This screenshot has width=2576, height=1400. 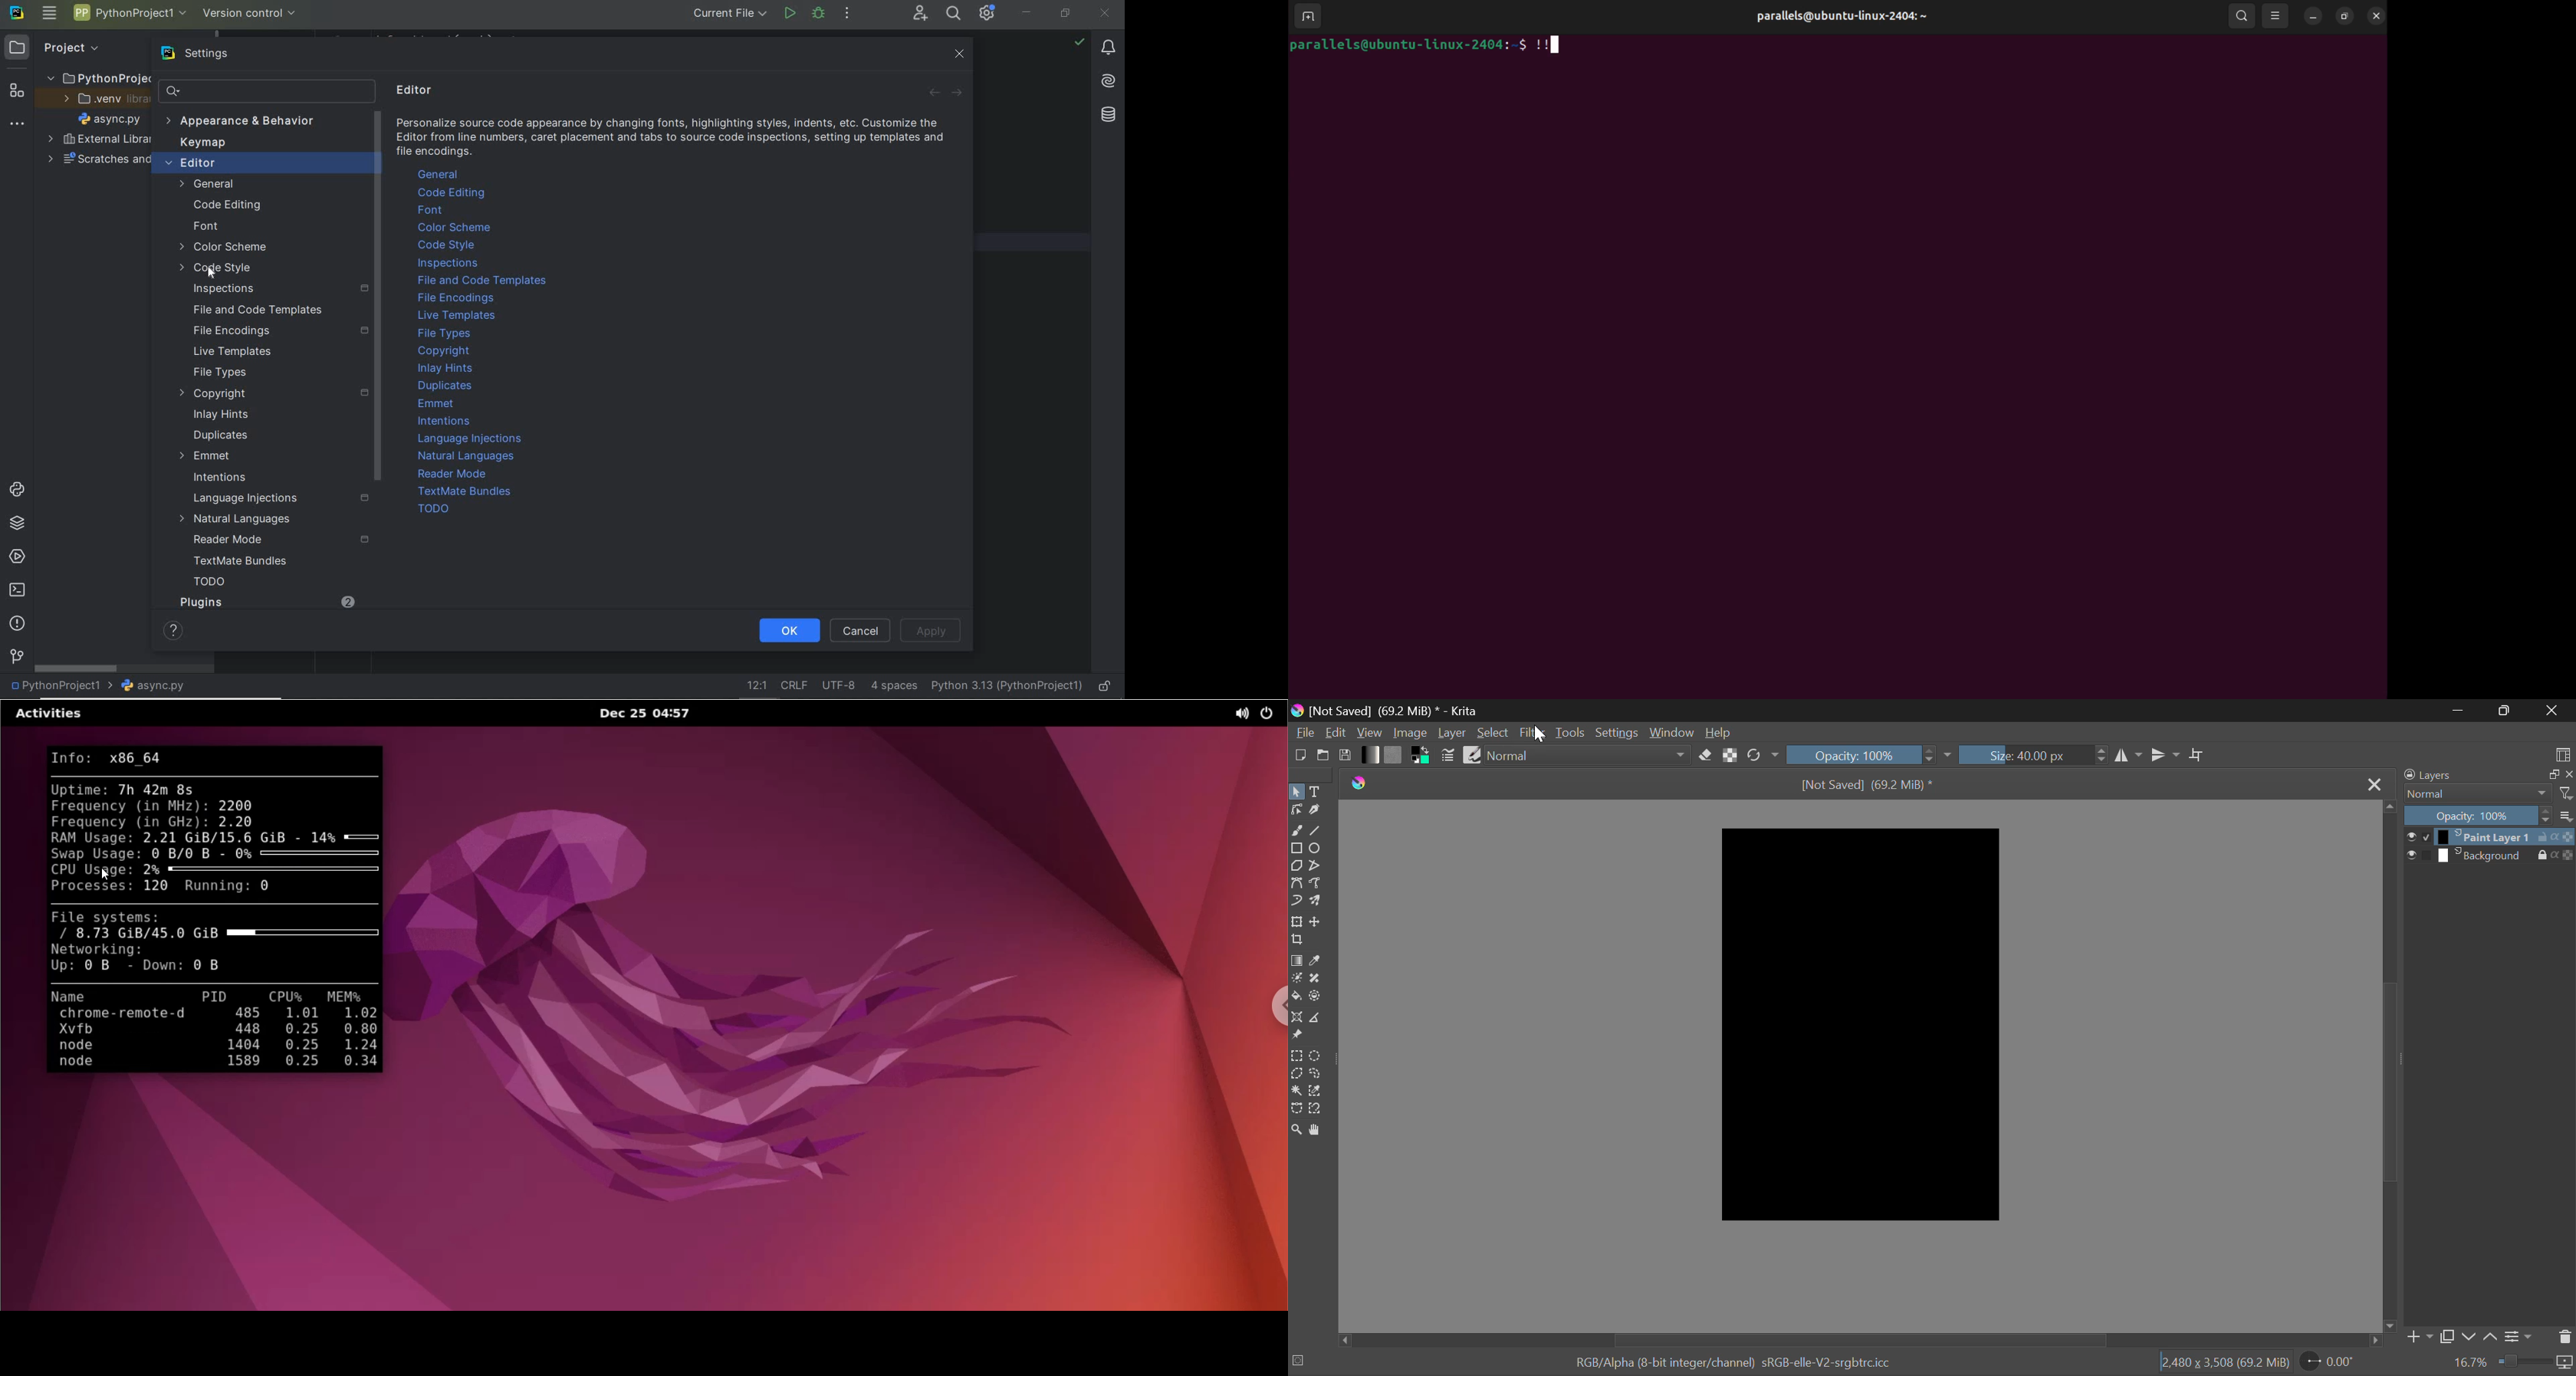 I want to click on close, so click(x=2568, y=774).